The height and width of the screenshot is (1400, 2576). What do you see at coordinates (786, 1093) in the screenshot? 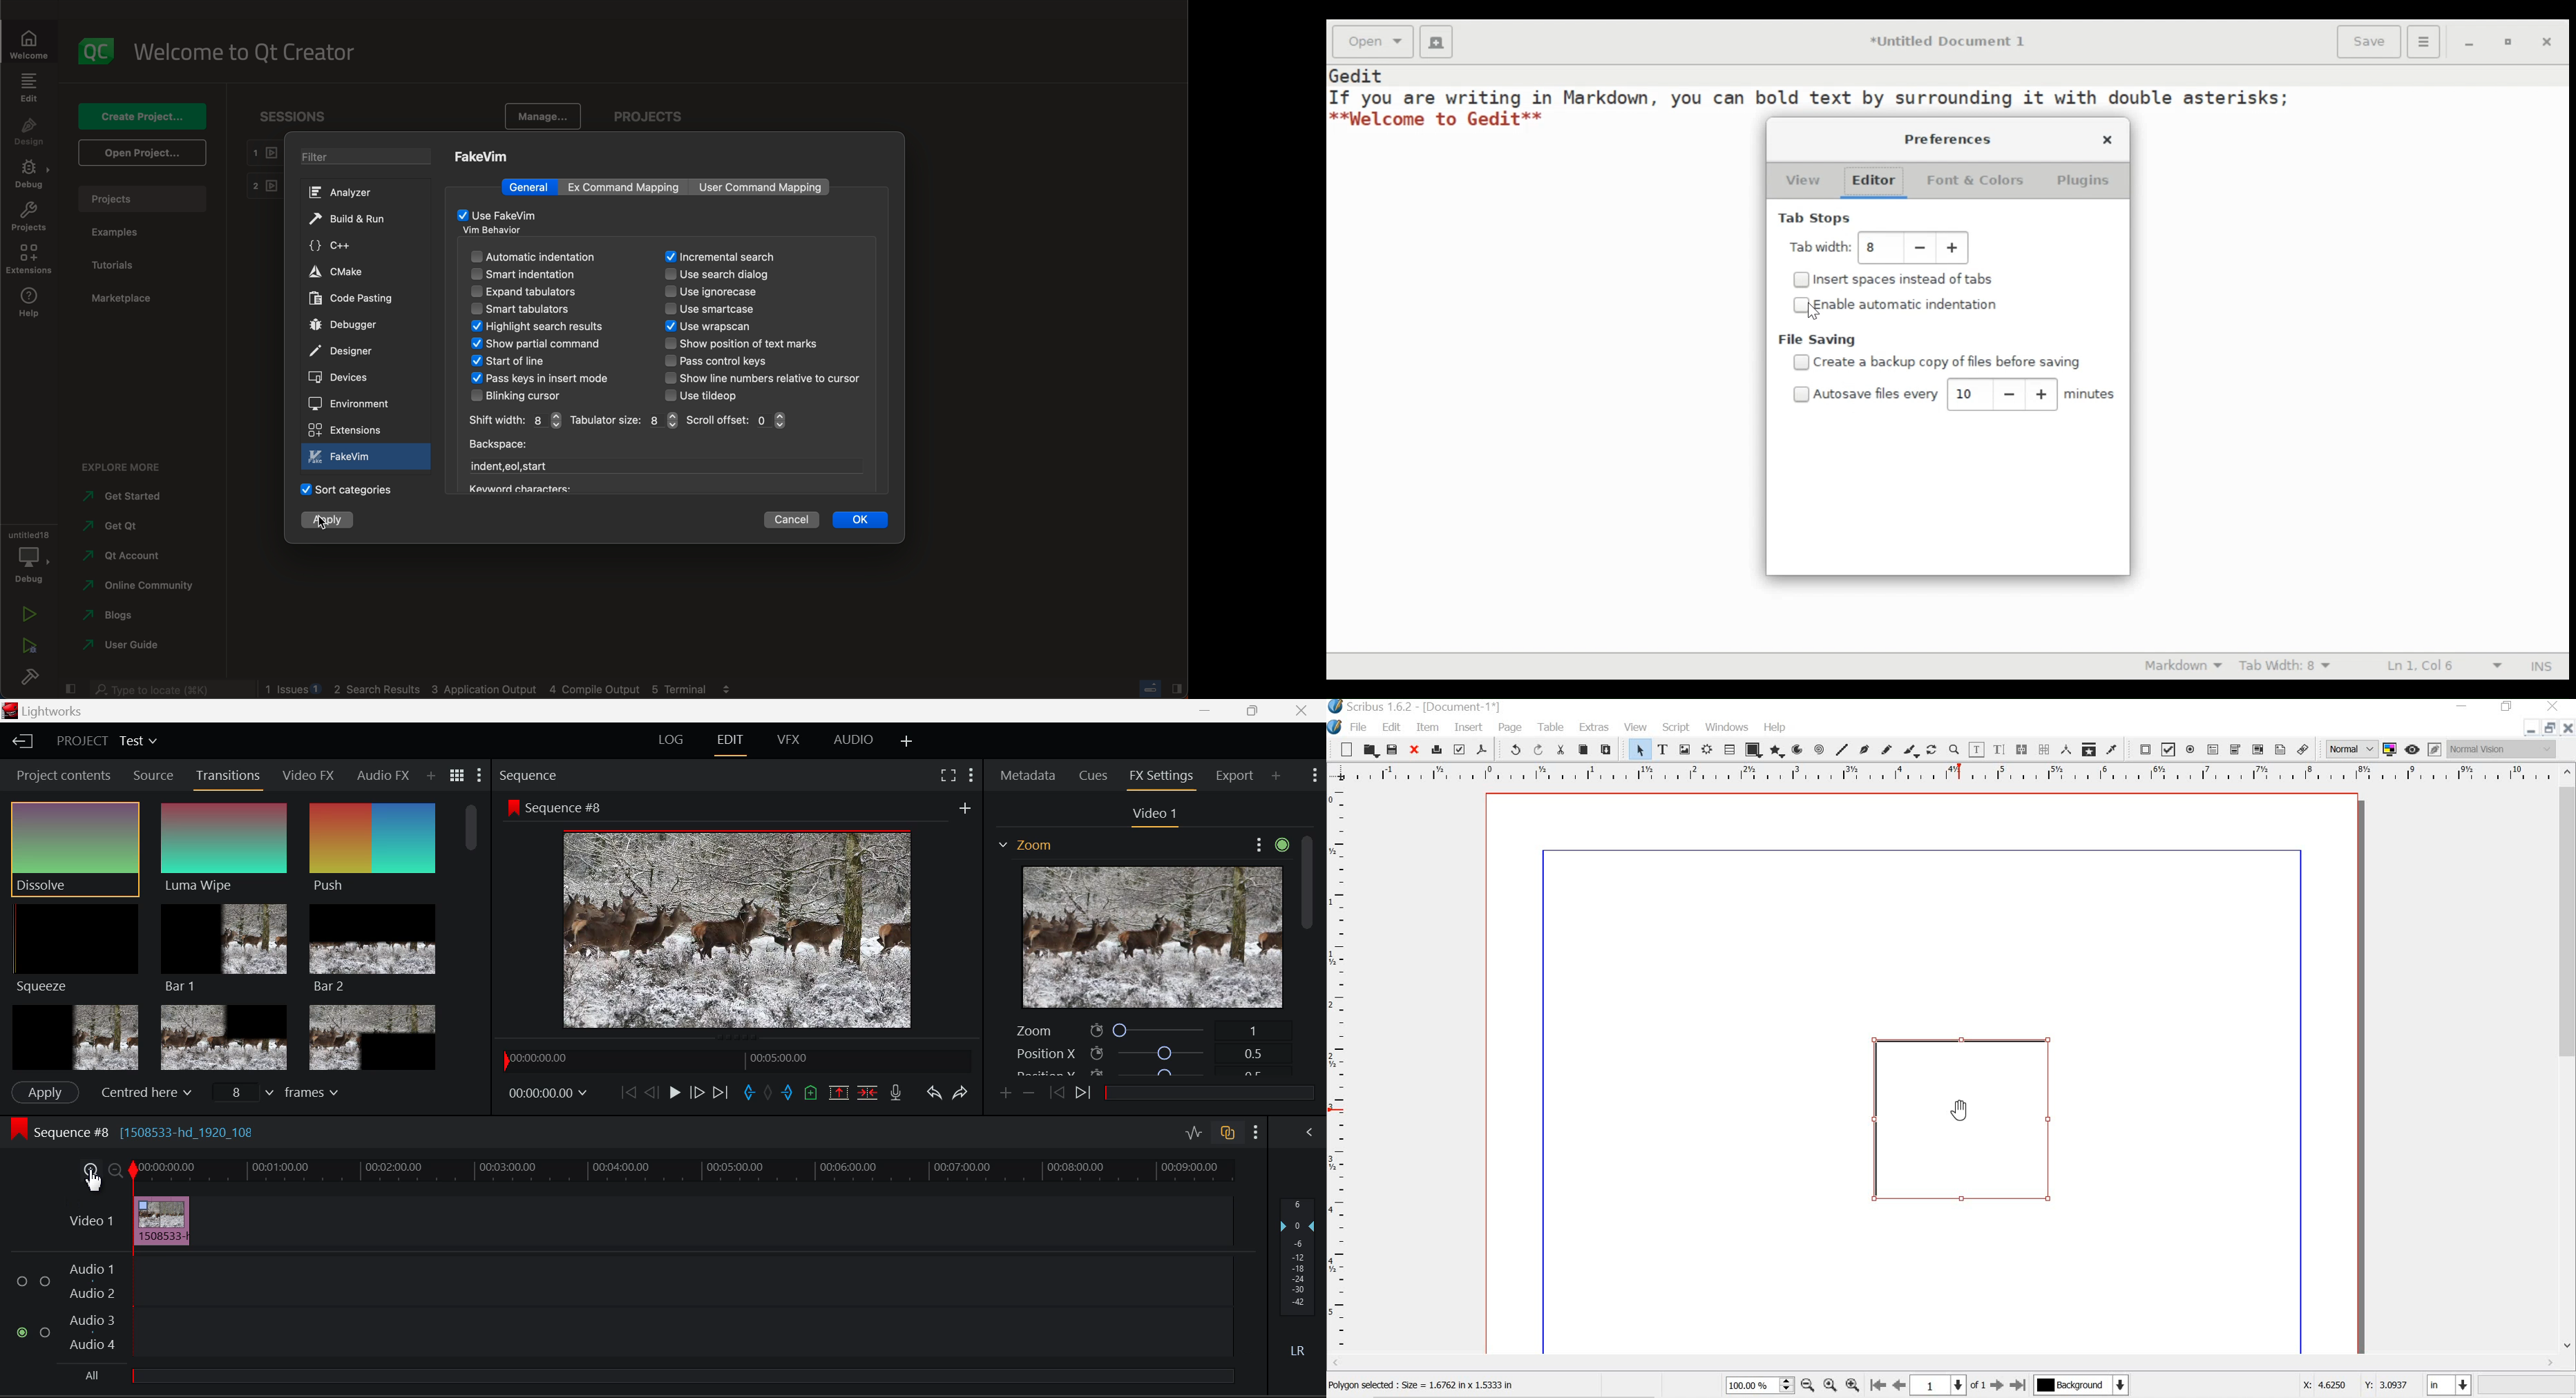
I see `Mark Out` at bounding box center [786, 1093].